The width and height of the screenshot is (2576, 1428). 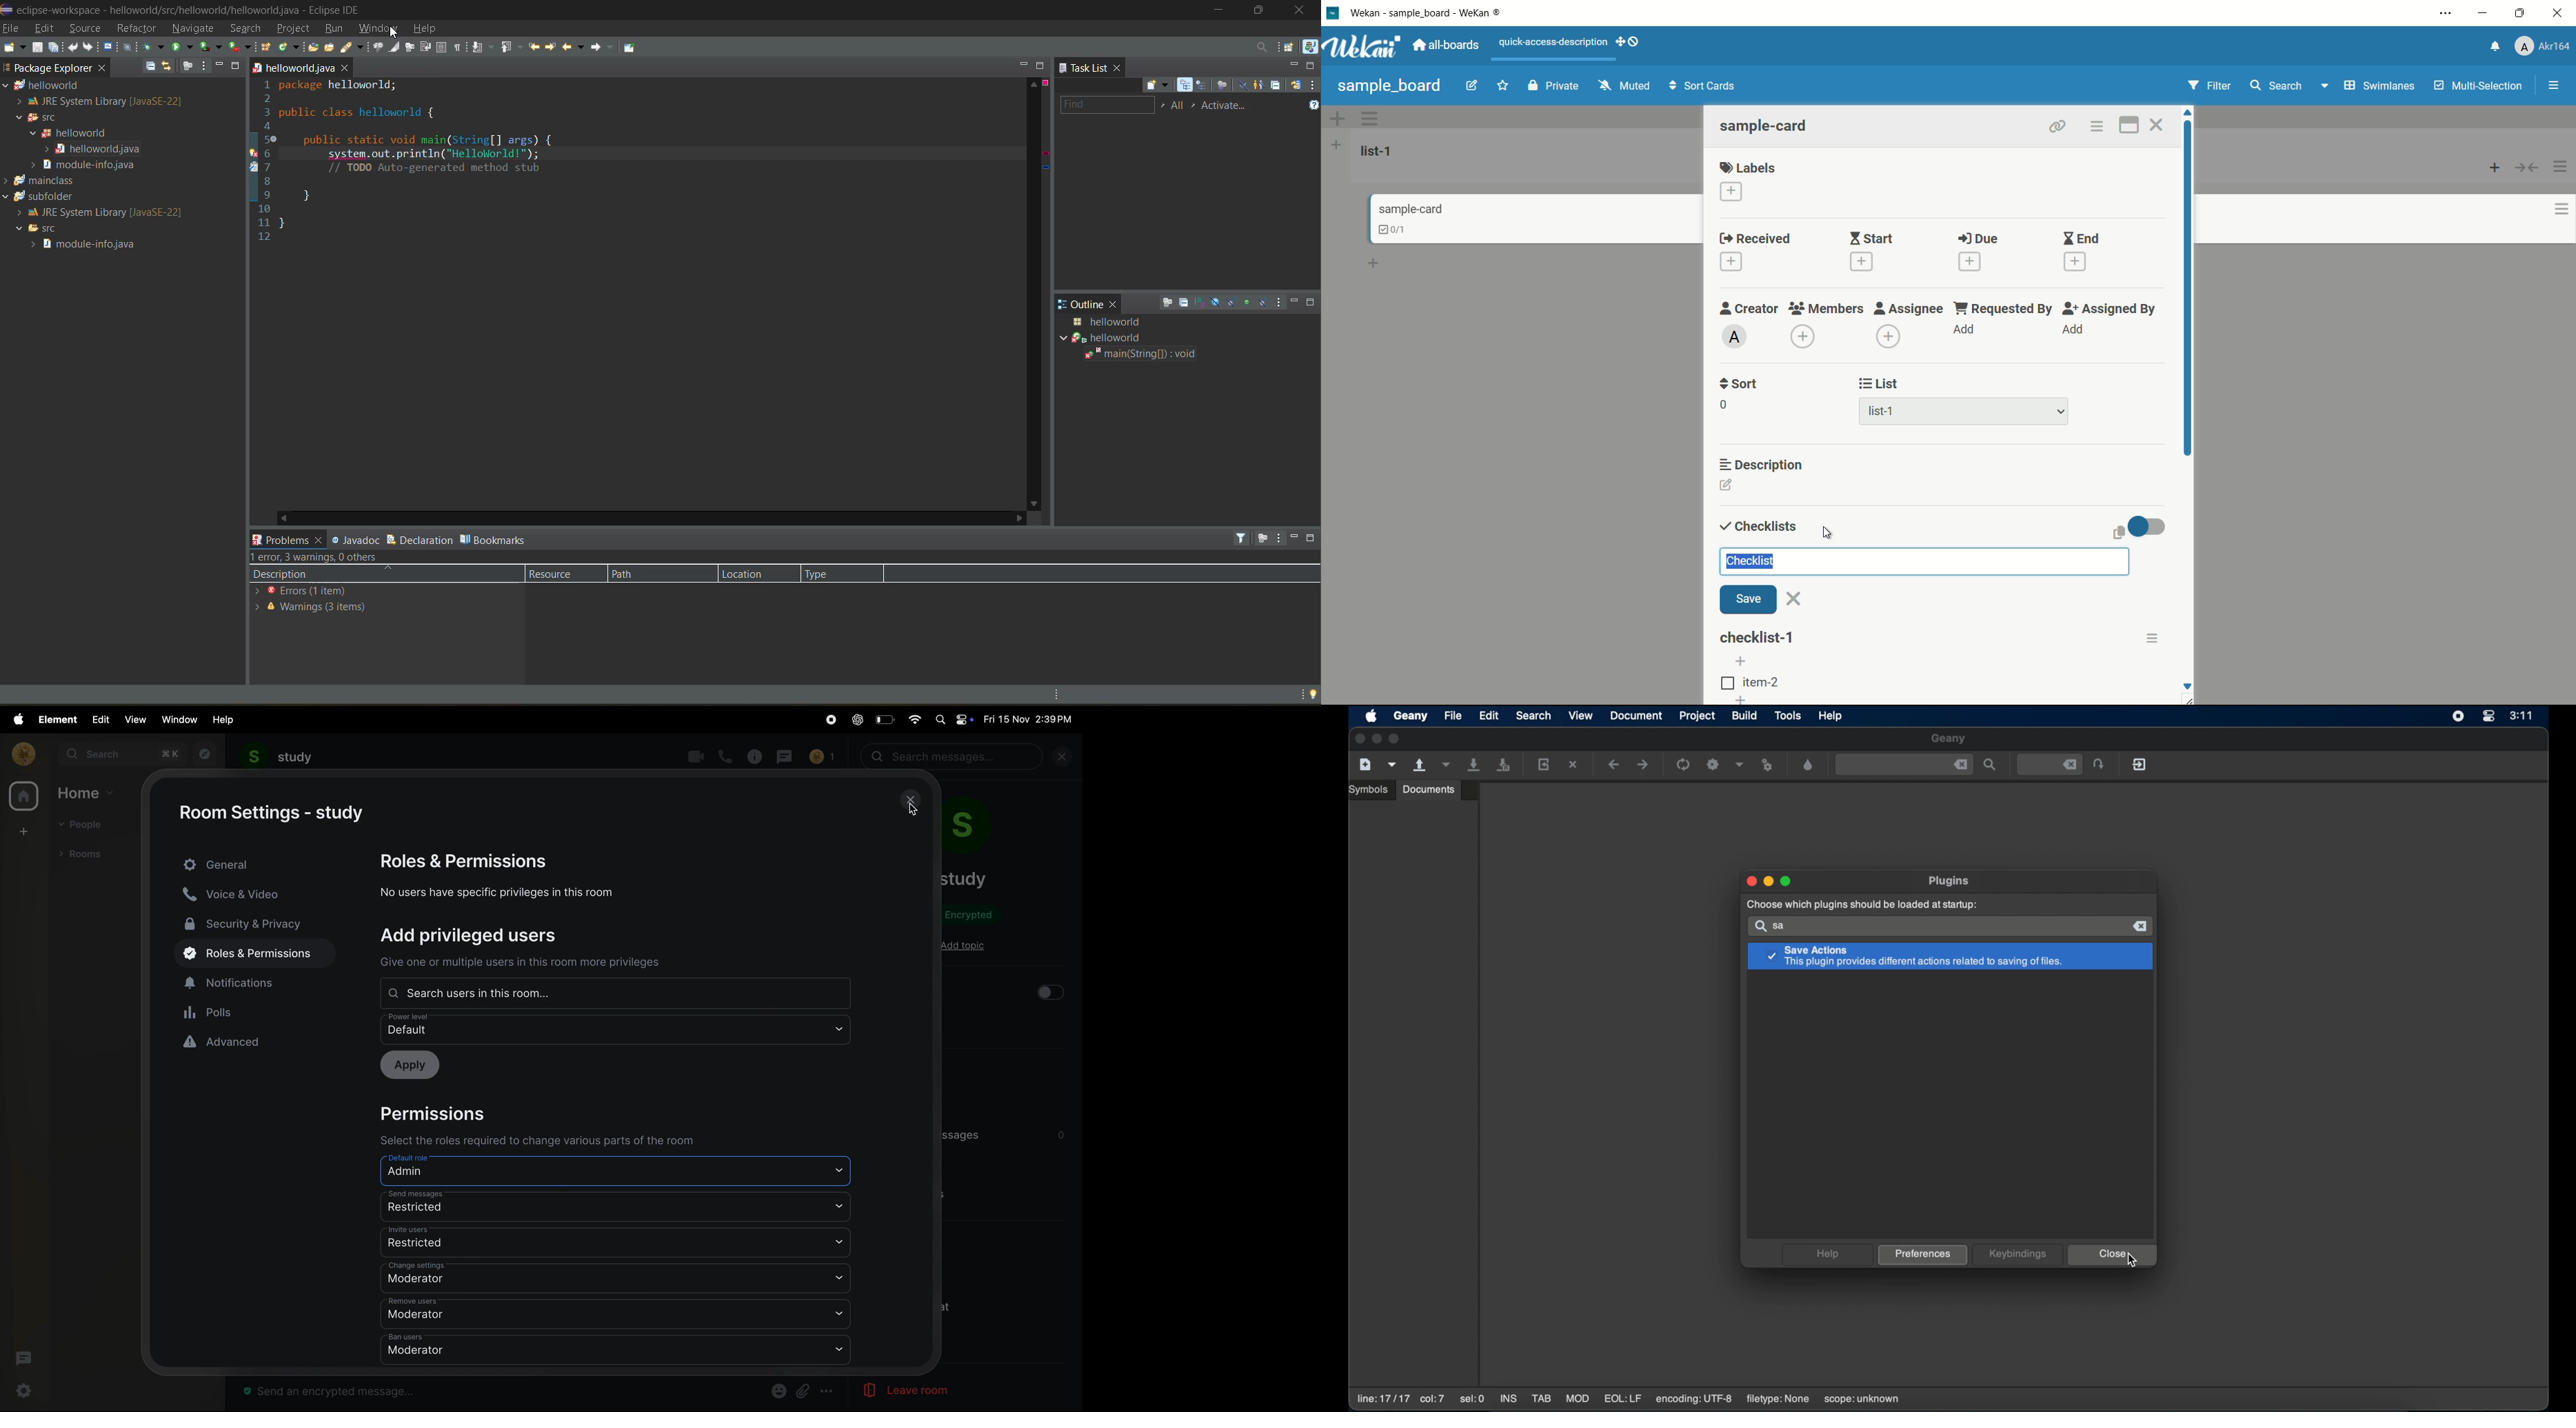 I want to click on profile, so click(x=2542, y=48).